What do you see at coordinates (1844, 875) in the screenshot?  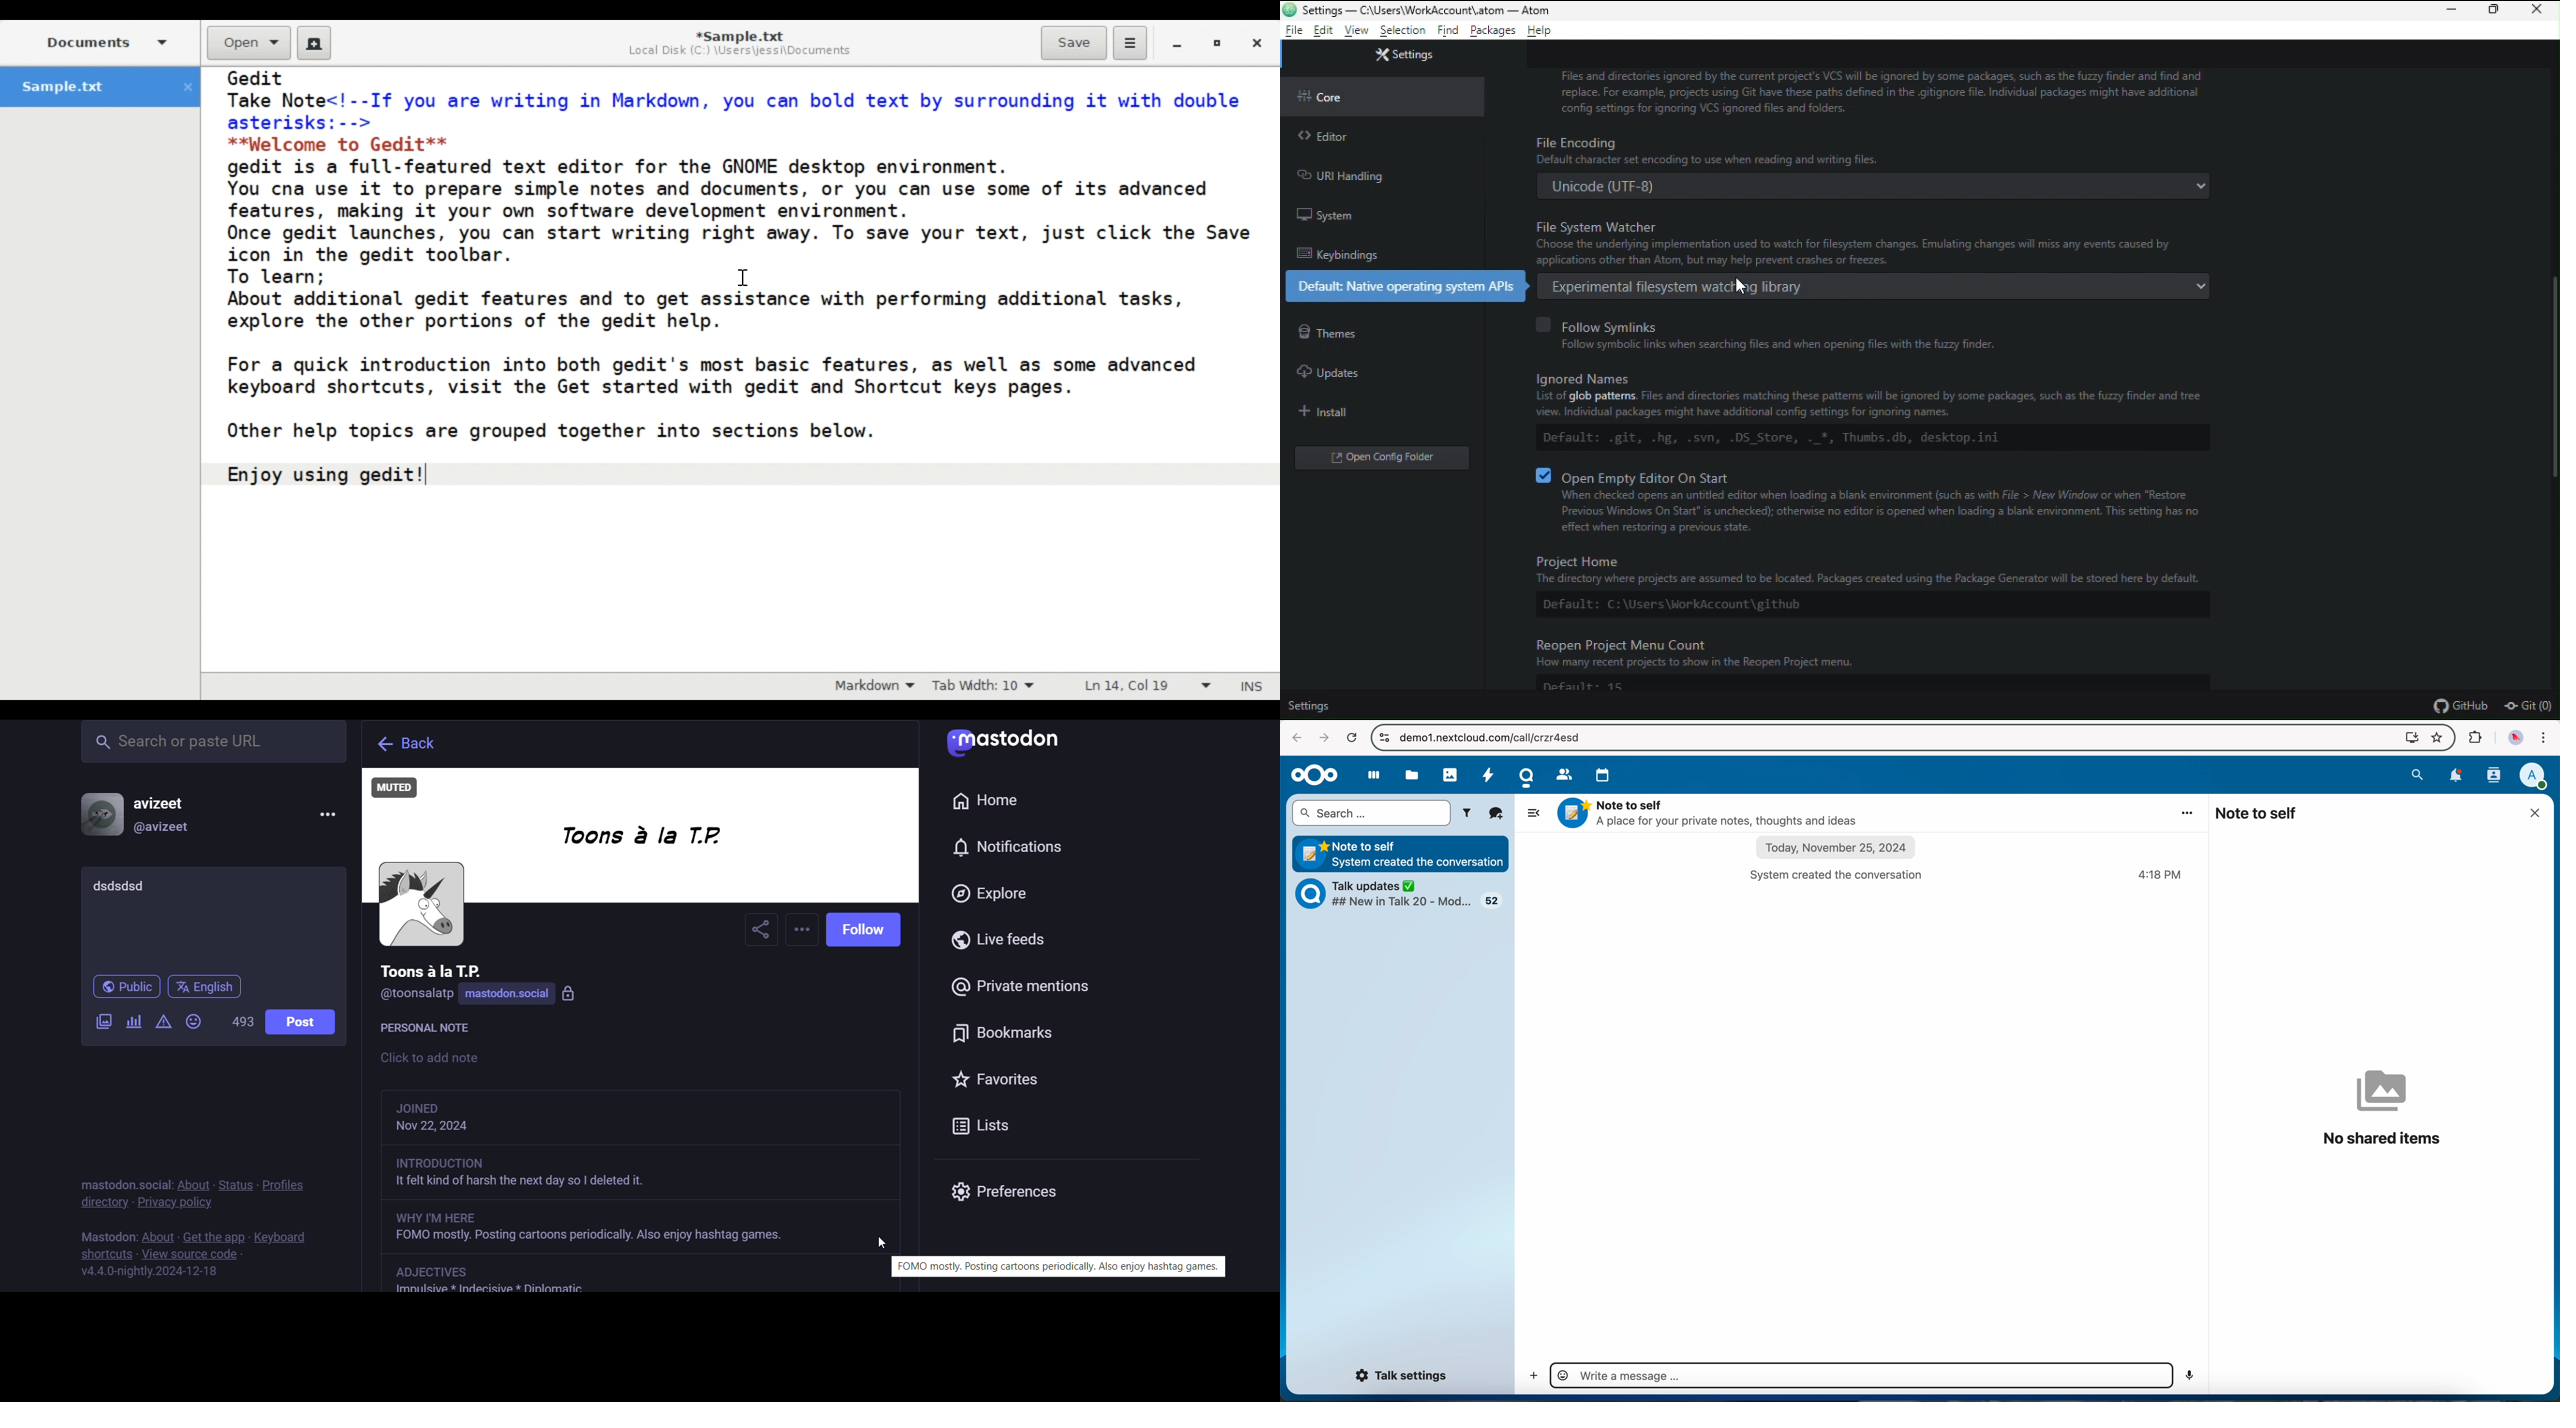 I see `system created the conversation` at bounding box center [1844, 875].